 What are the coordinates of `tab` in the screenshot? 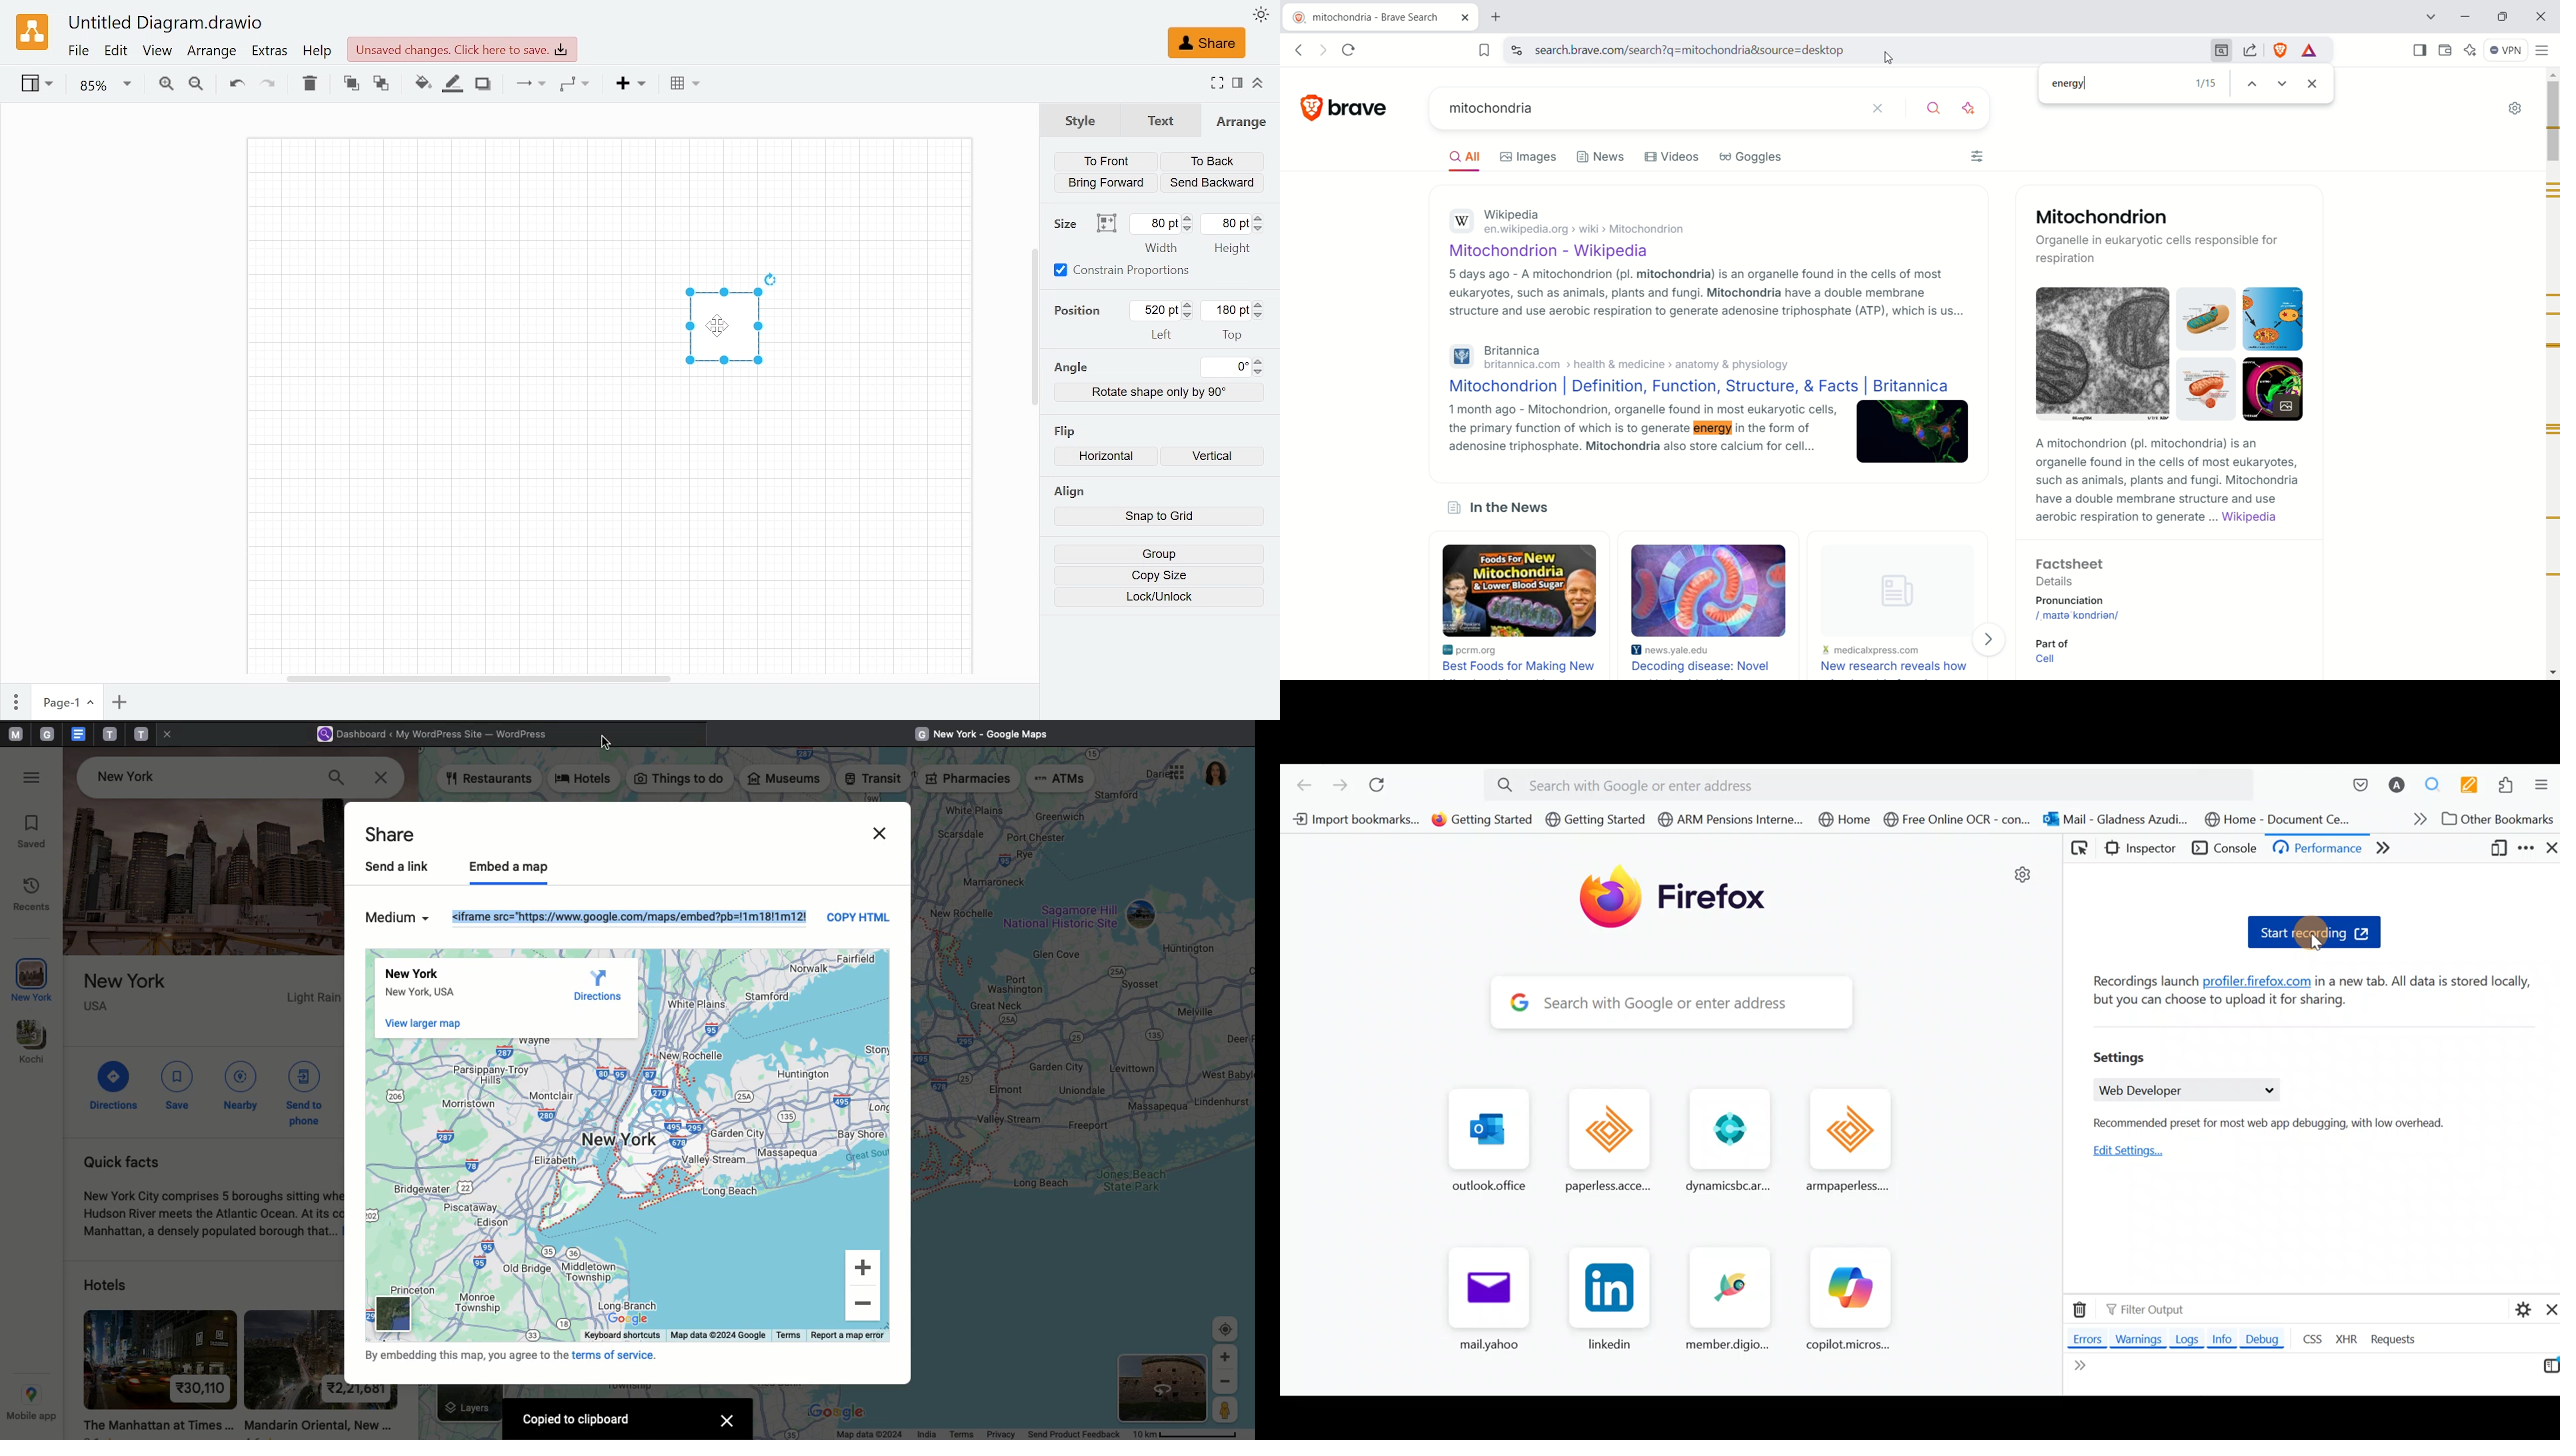 It's located at (110, 734).